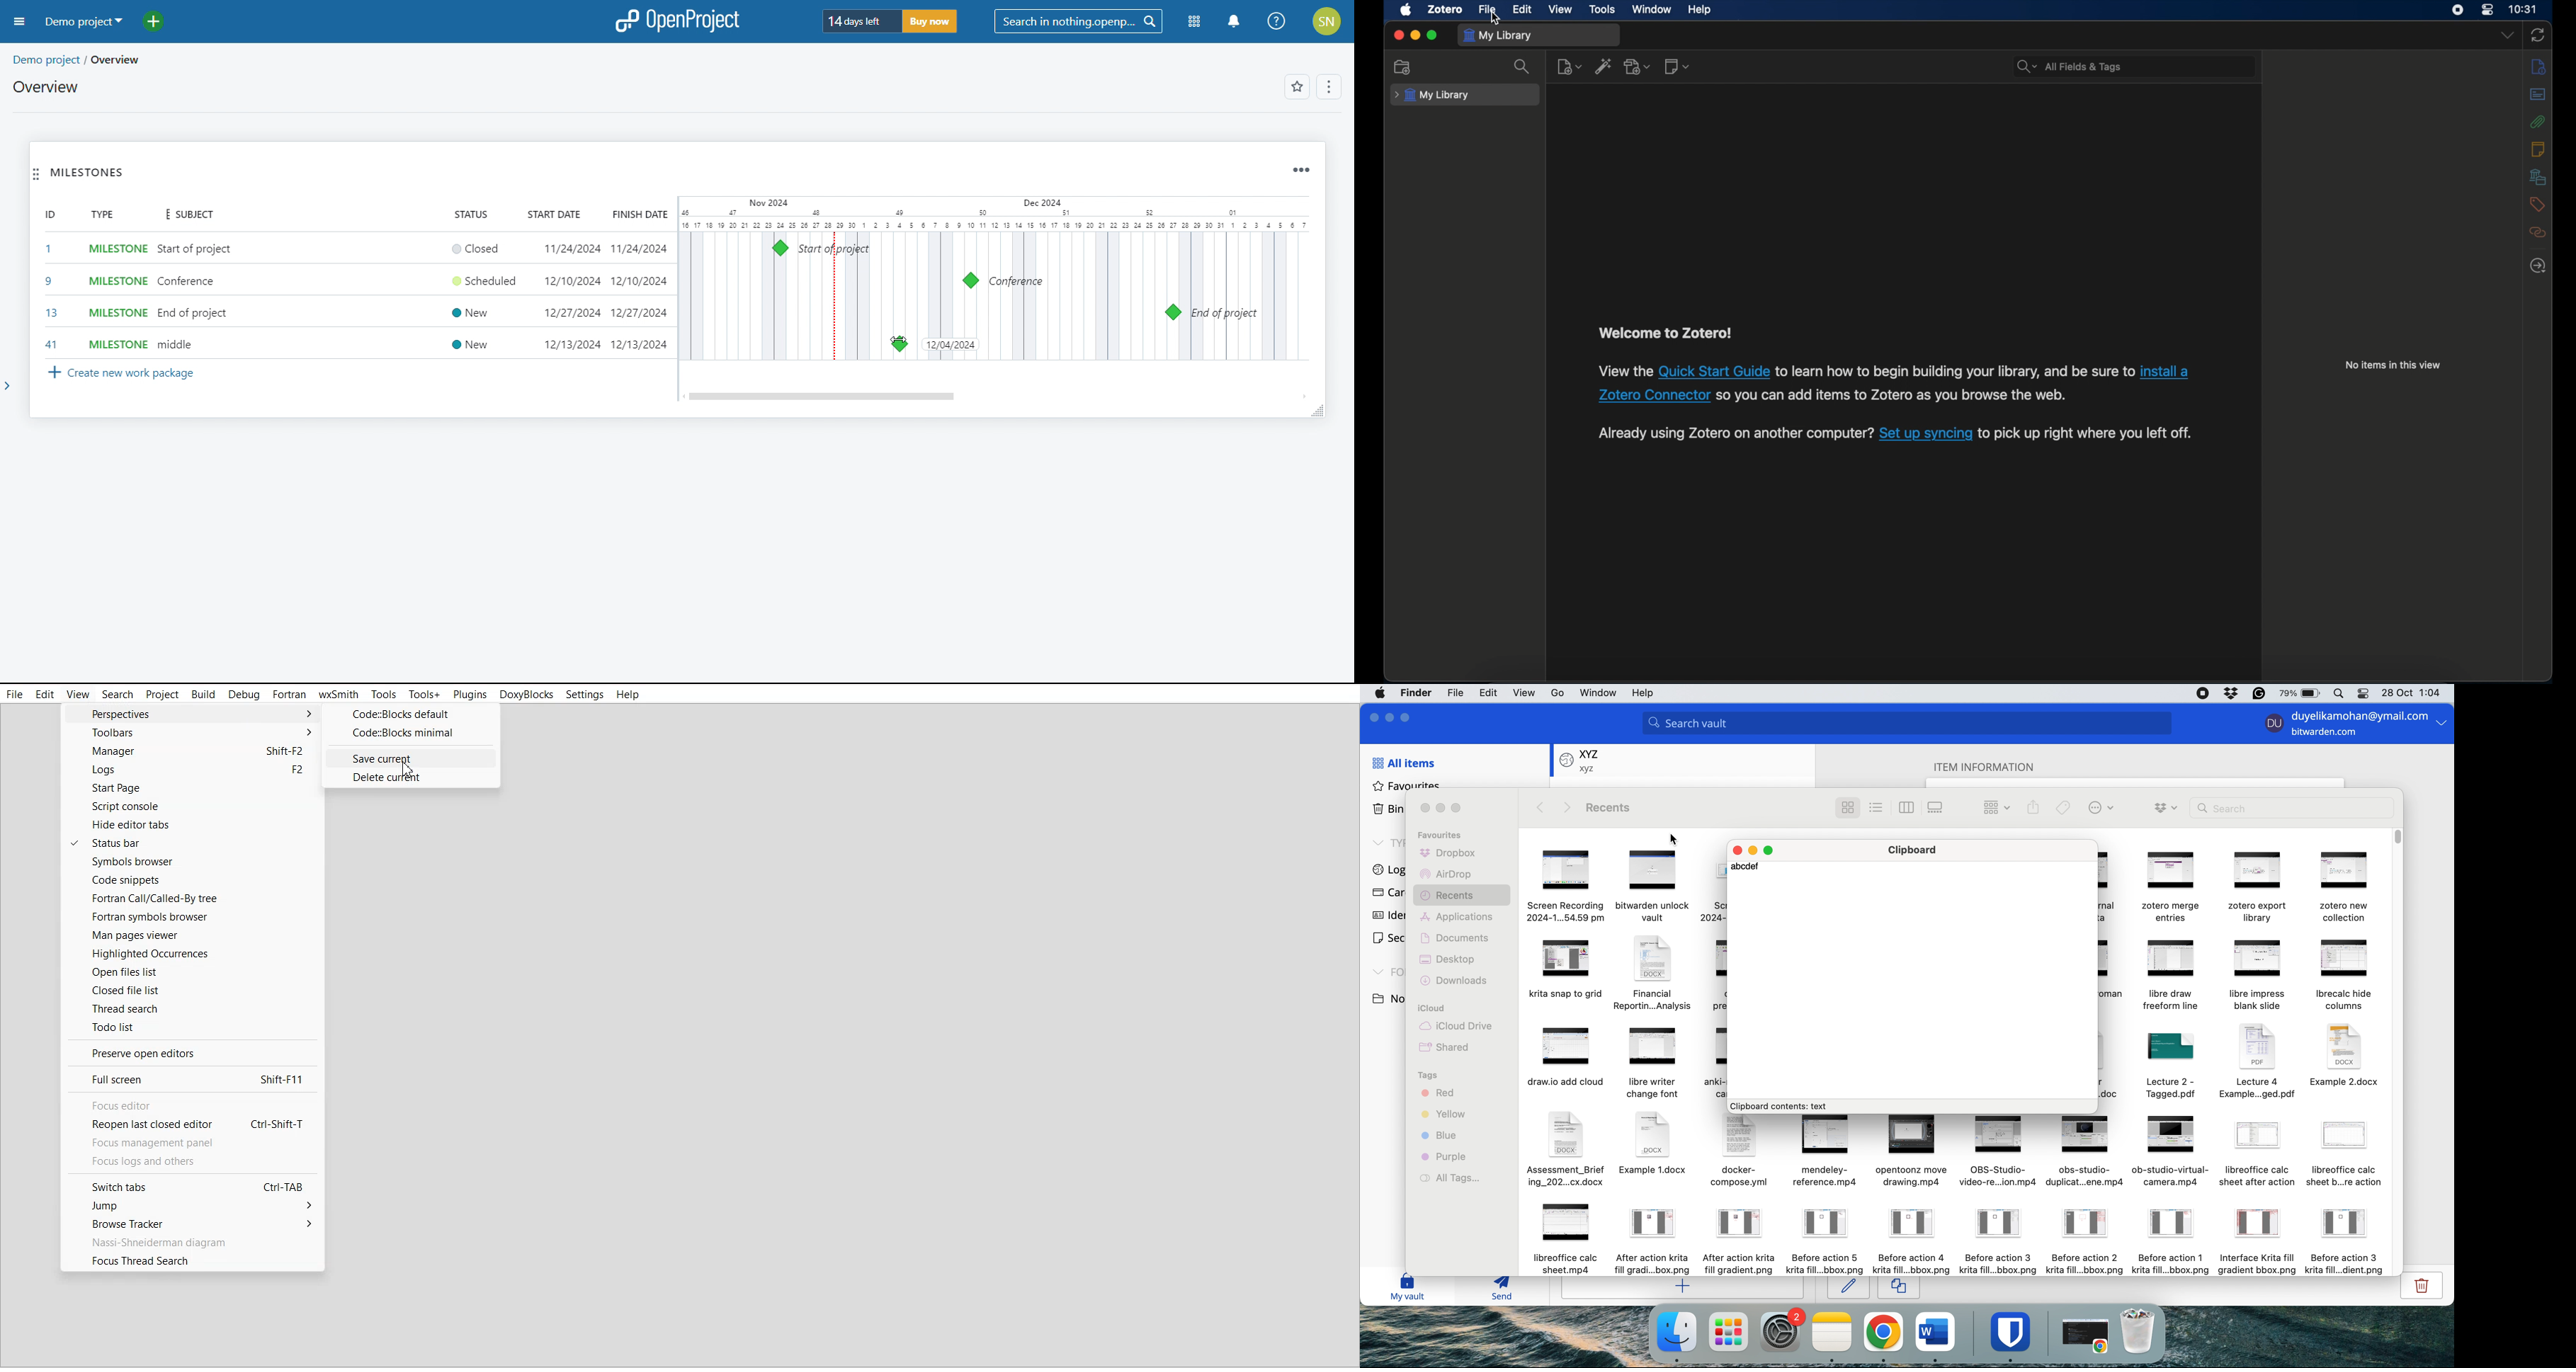 The image size is (2576, 1372). What do you see at coordinates (1684, 1289) in the screenshot?
I see `add item` at bounding box center [1684, 1289].